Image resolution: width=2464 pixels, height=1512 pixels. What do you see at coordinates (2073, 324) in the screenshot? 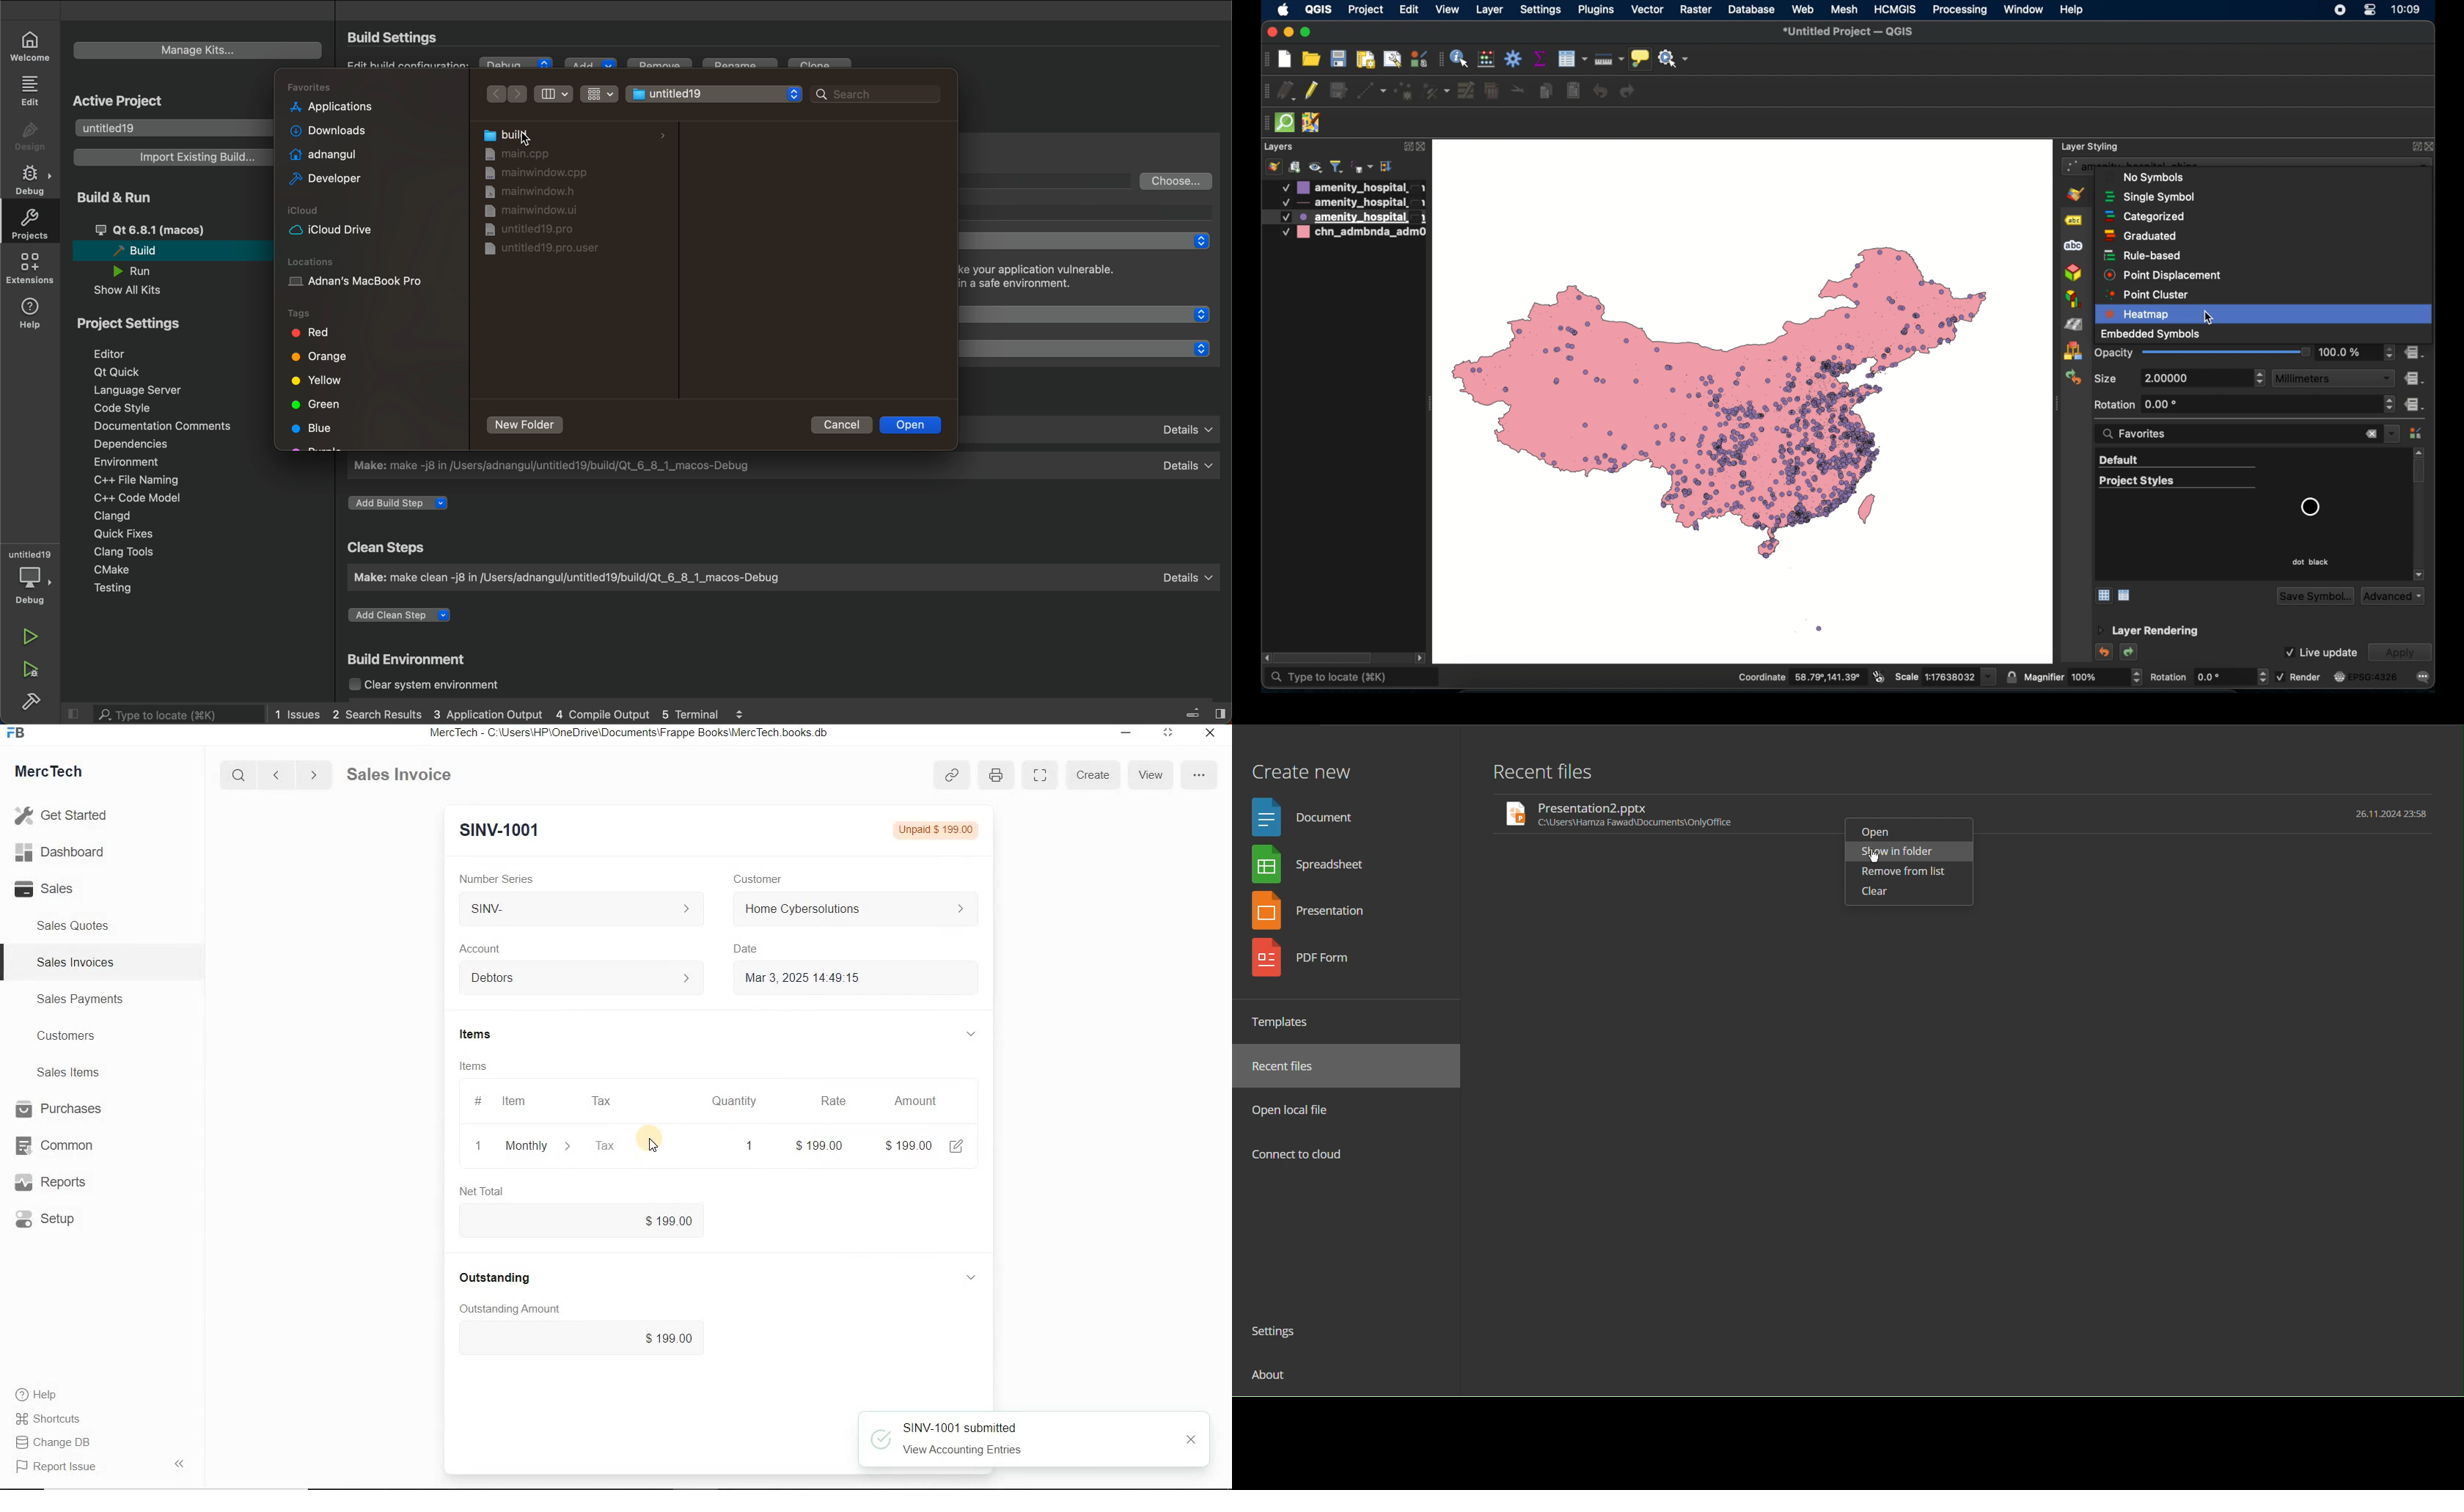
I see `shading renderer` at bounding box center [2073, 324].